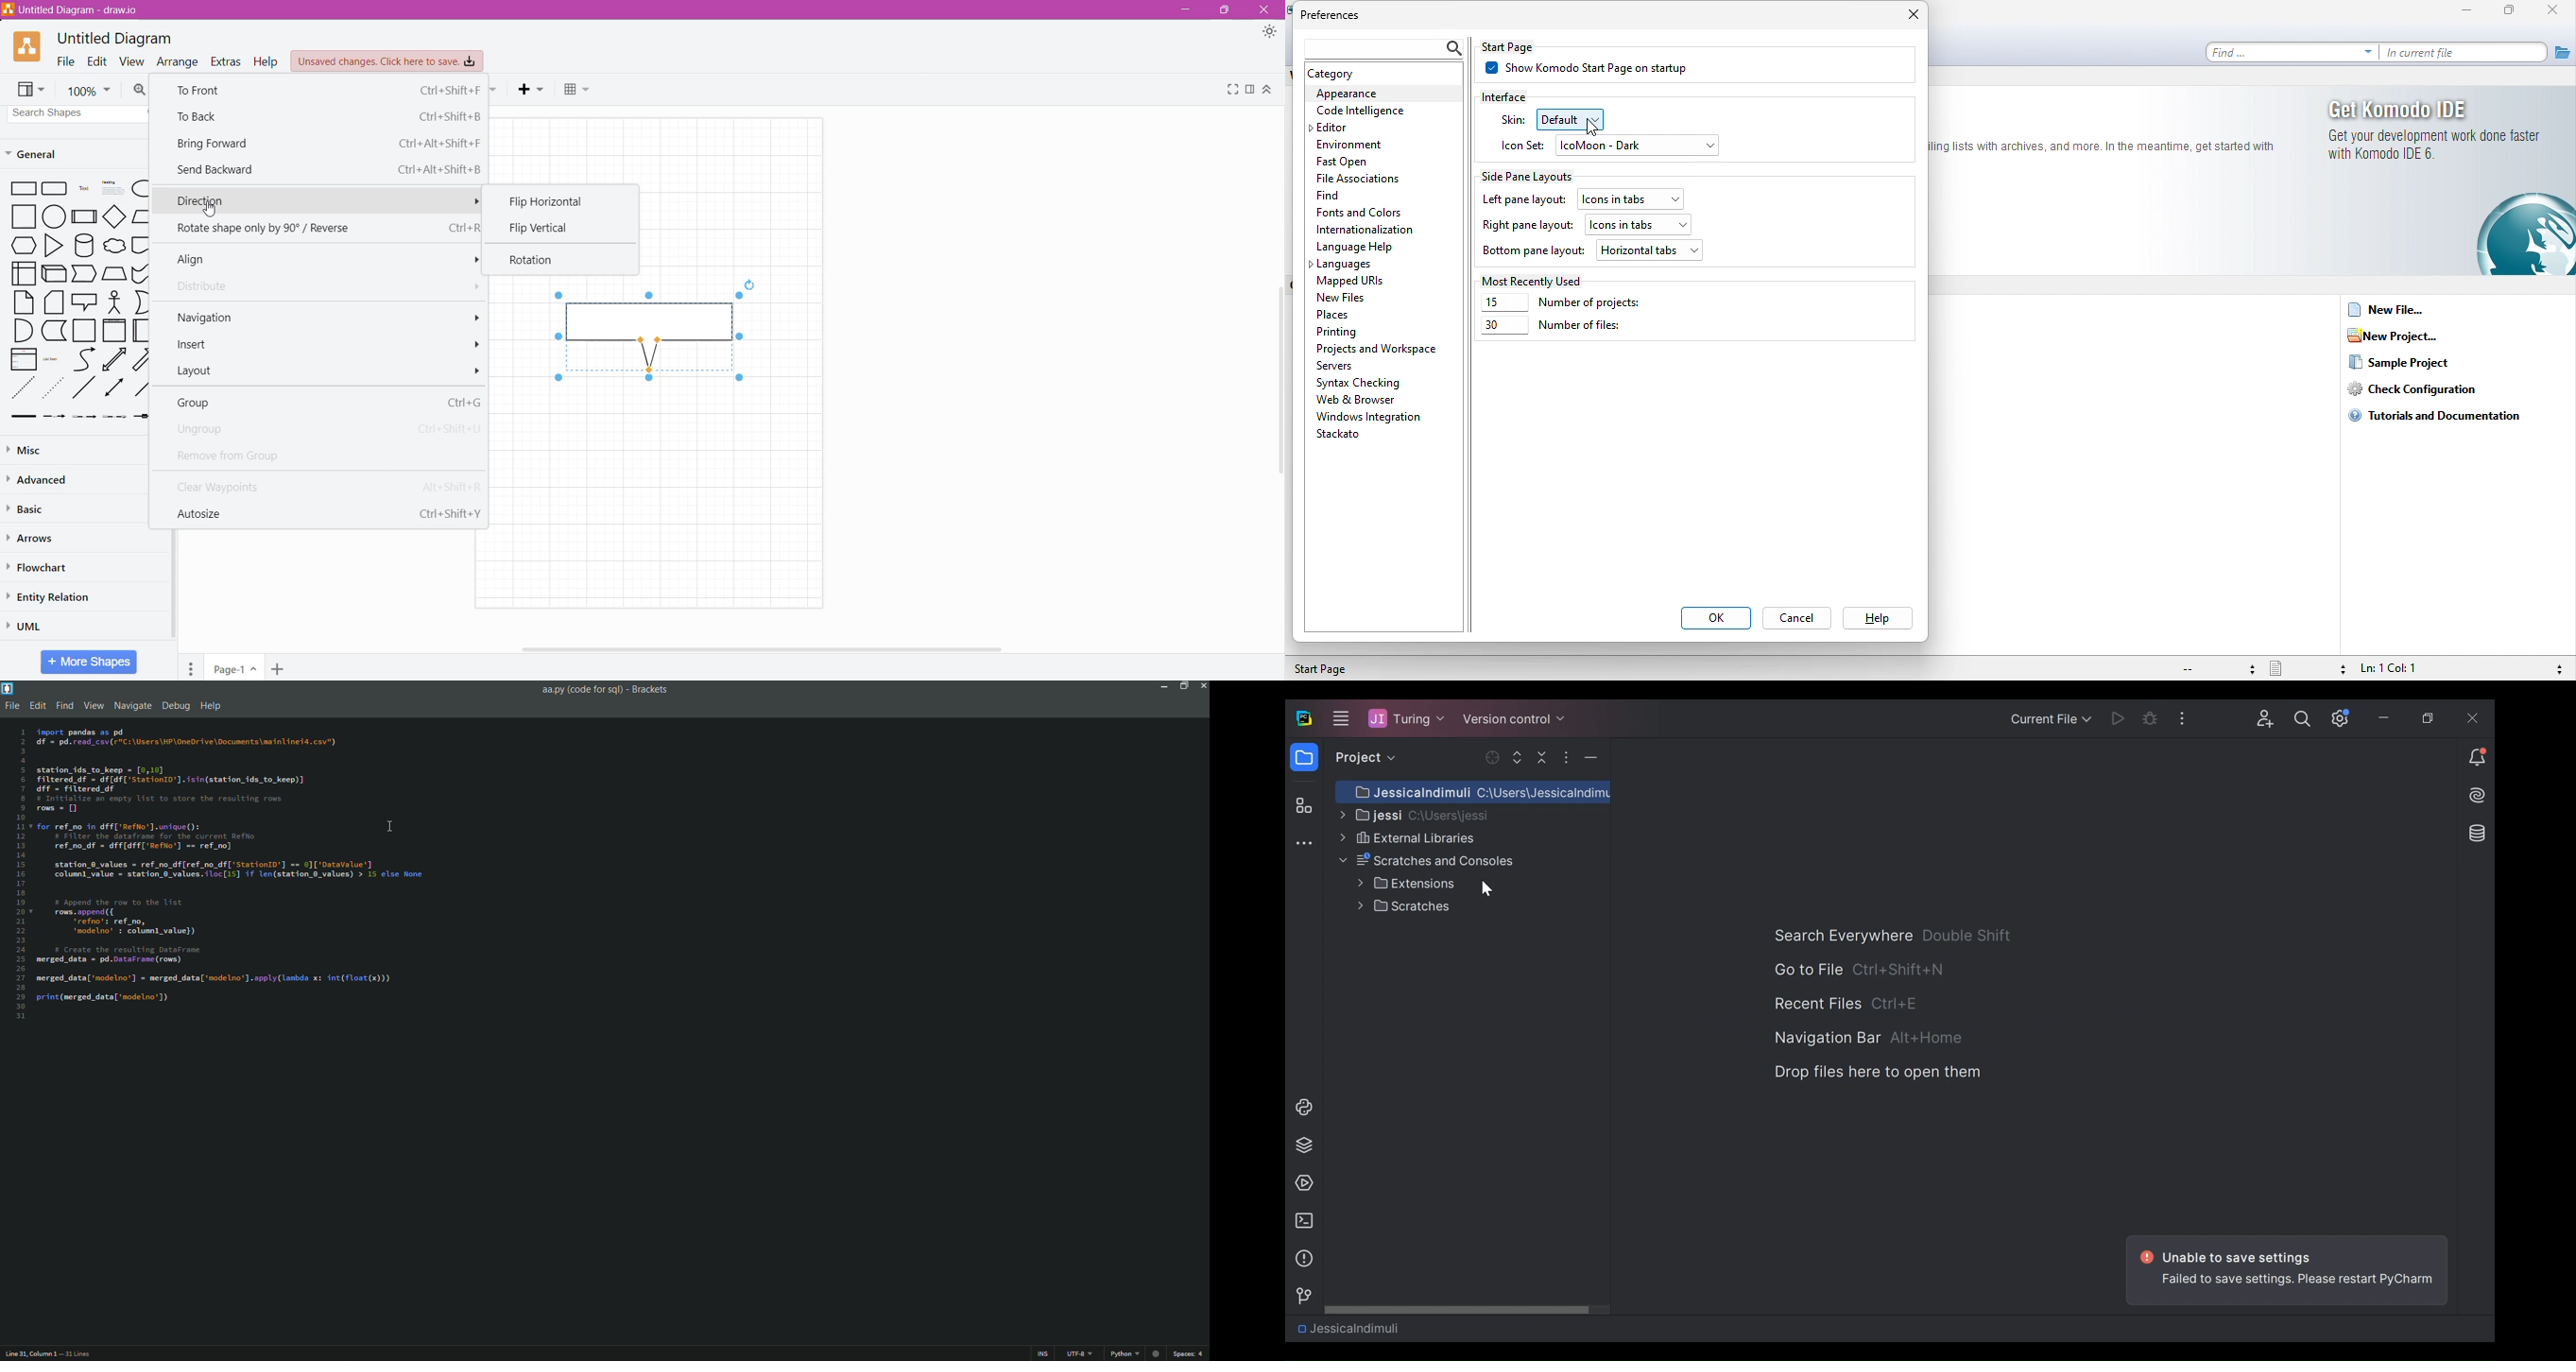  What do you see at coordinates (1368, 195) in the screenshot?
I see `find` at bounding box center [1368, 195].